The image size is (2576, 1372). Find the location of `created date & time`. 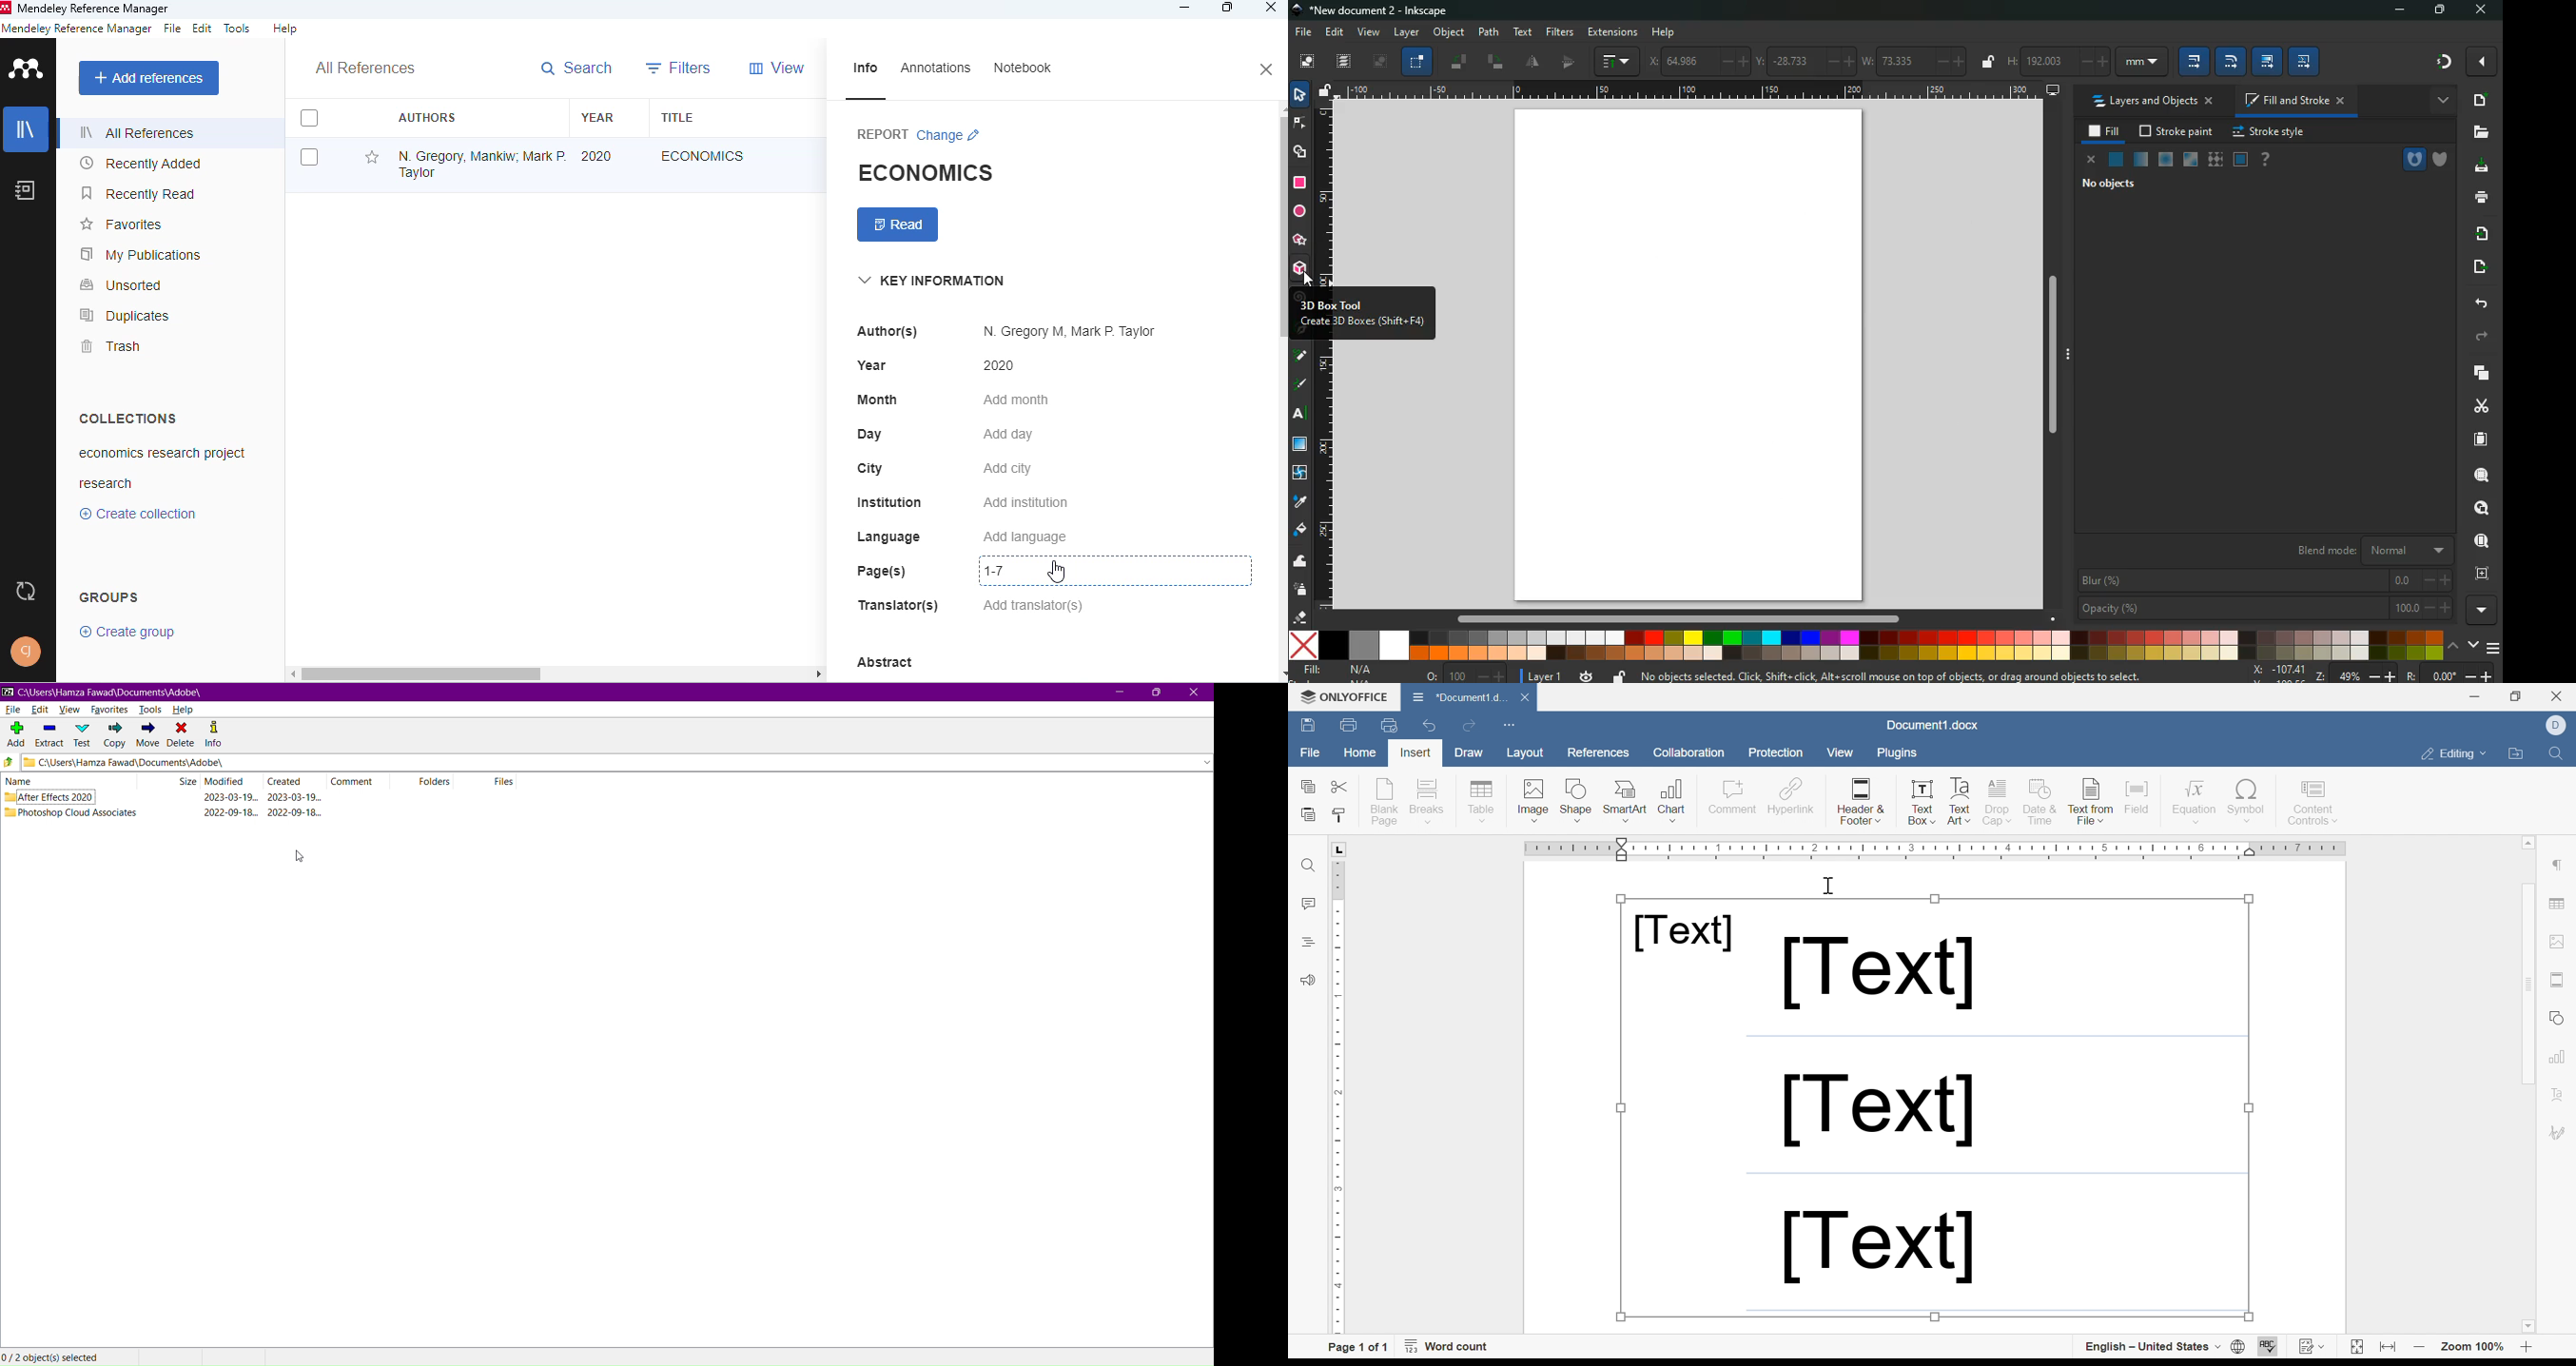

created date & time is located at coordinates (295, 812).